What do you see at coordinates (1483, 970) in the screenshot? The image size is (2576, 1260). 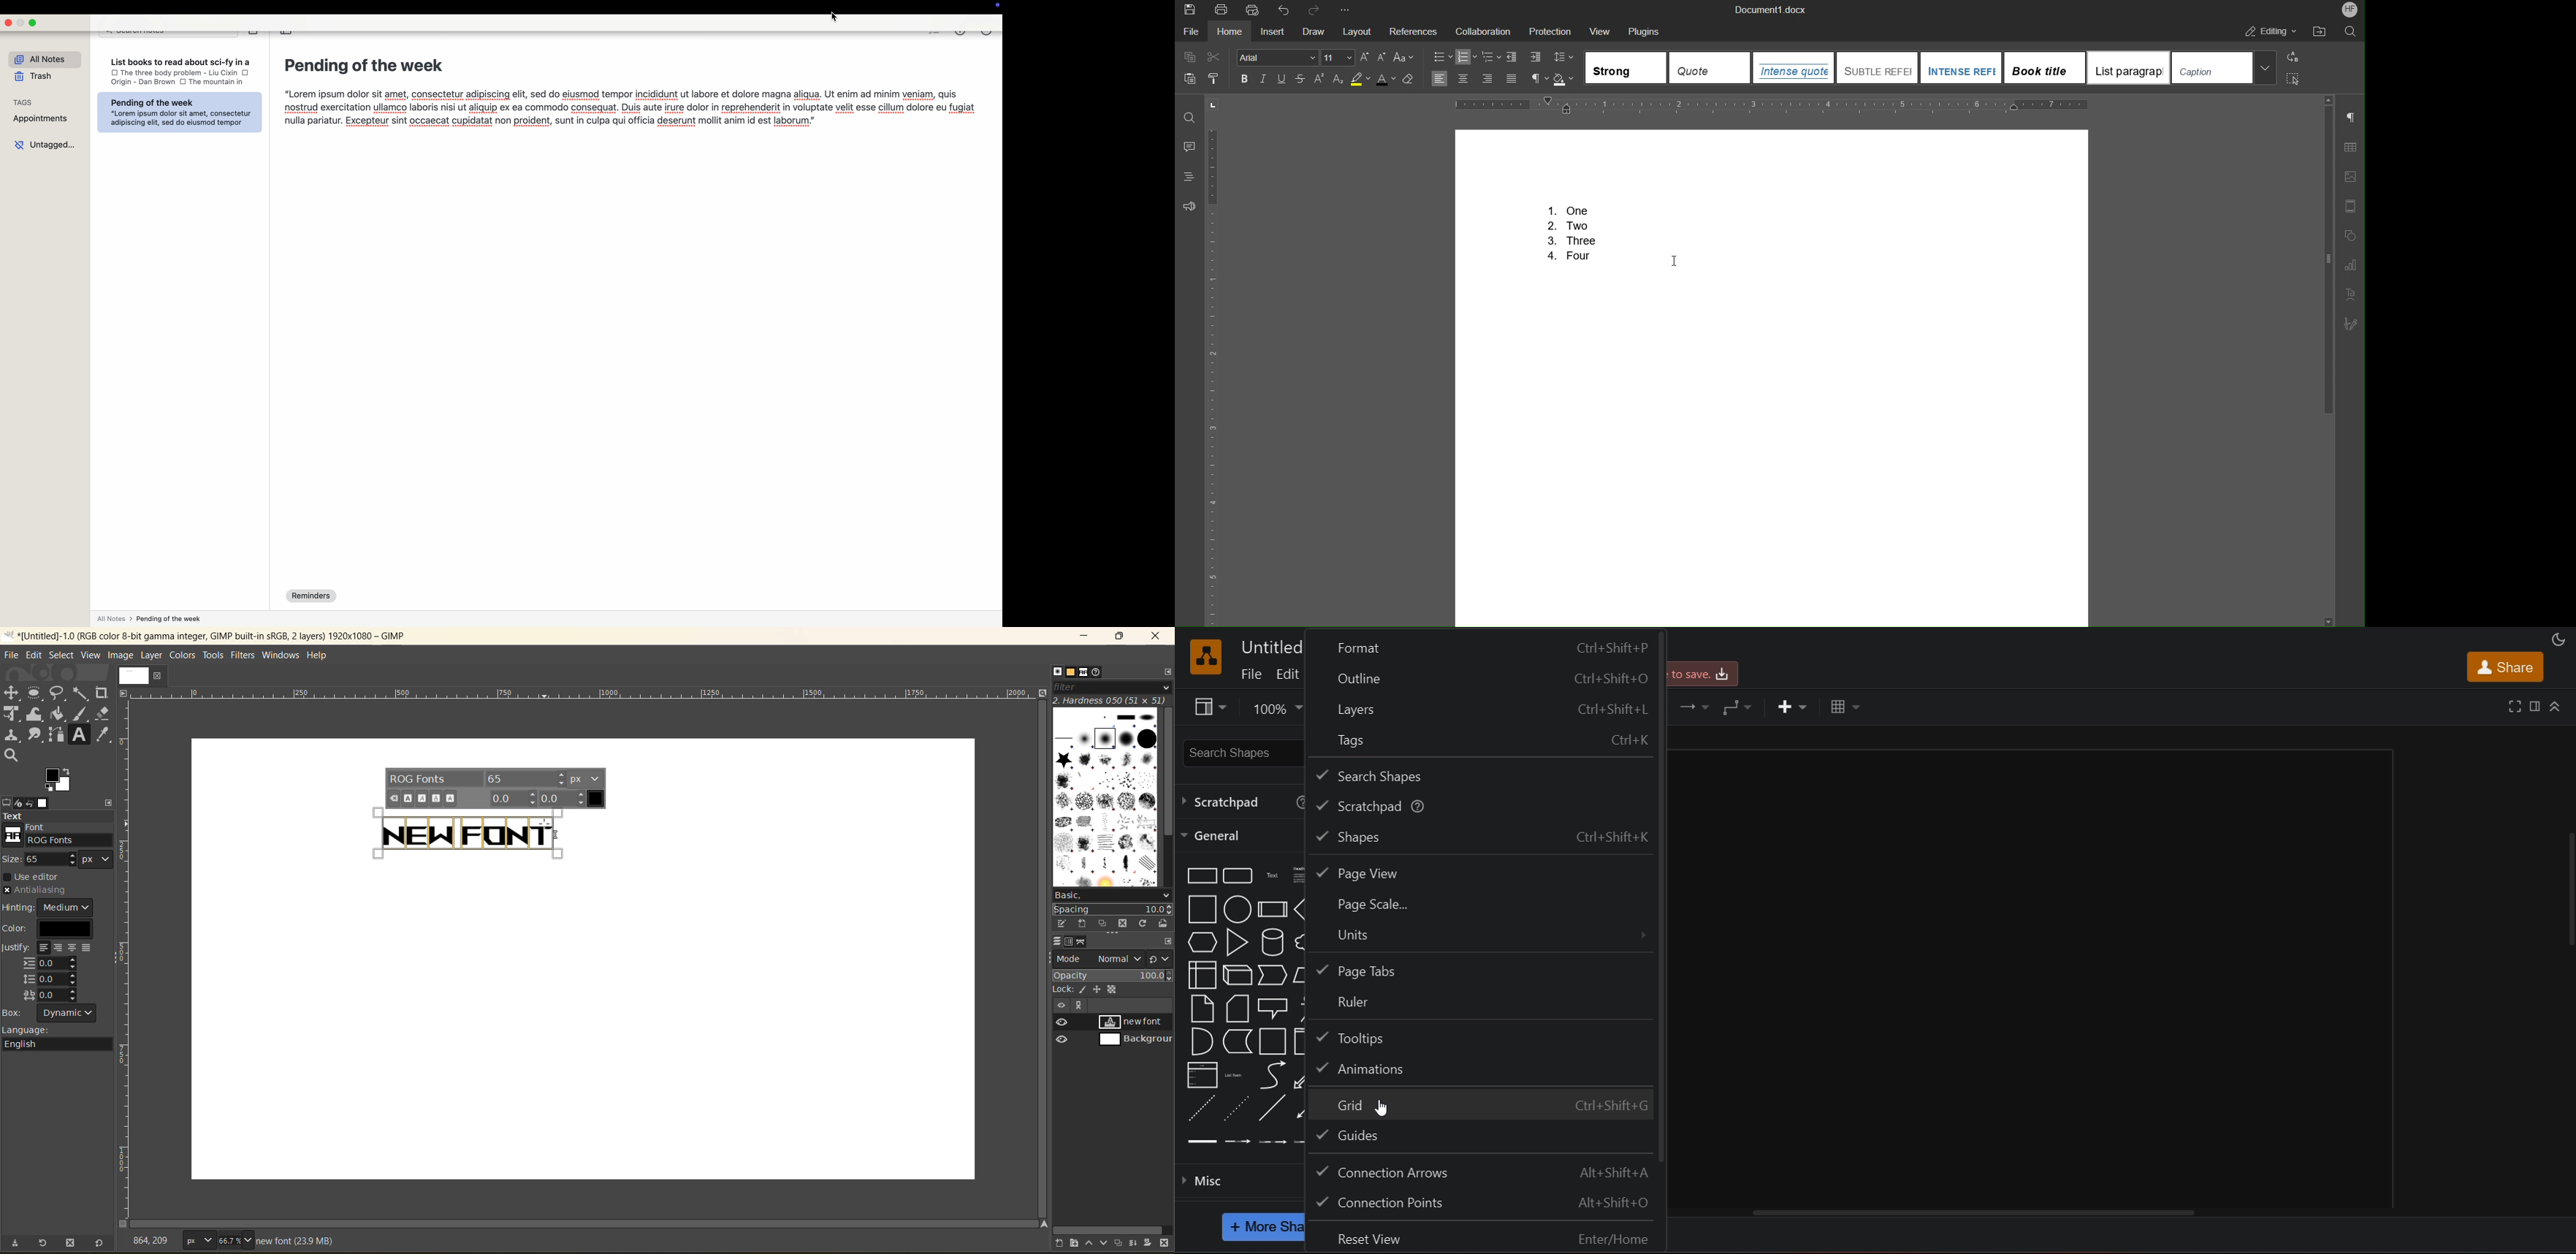 I see `page tabs` at bounding box center [1483, 970].